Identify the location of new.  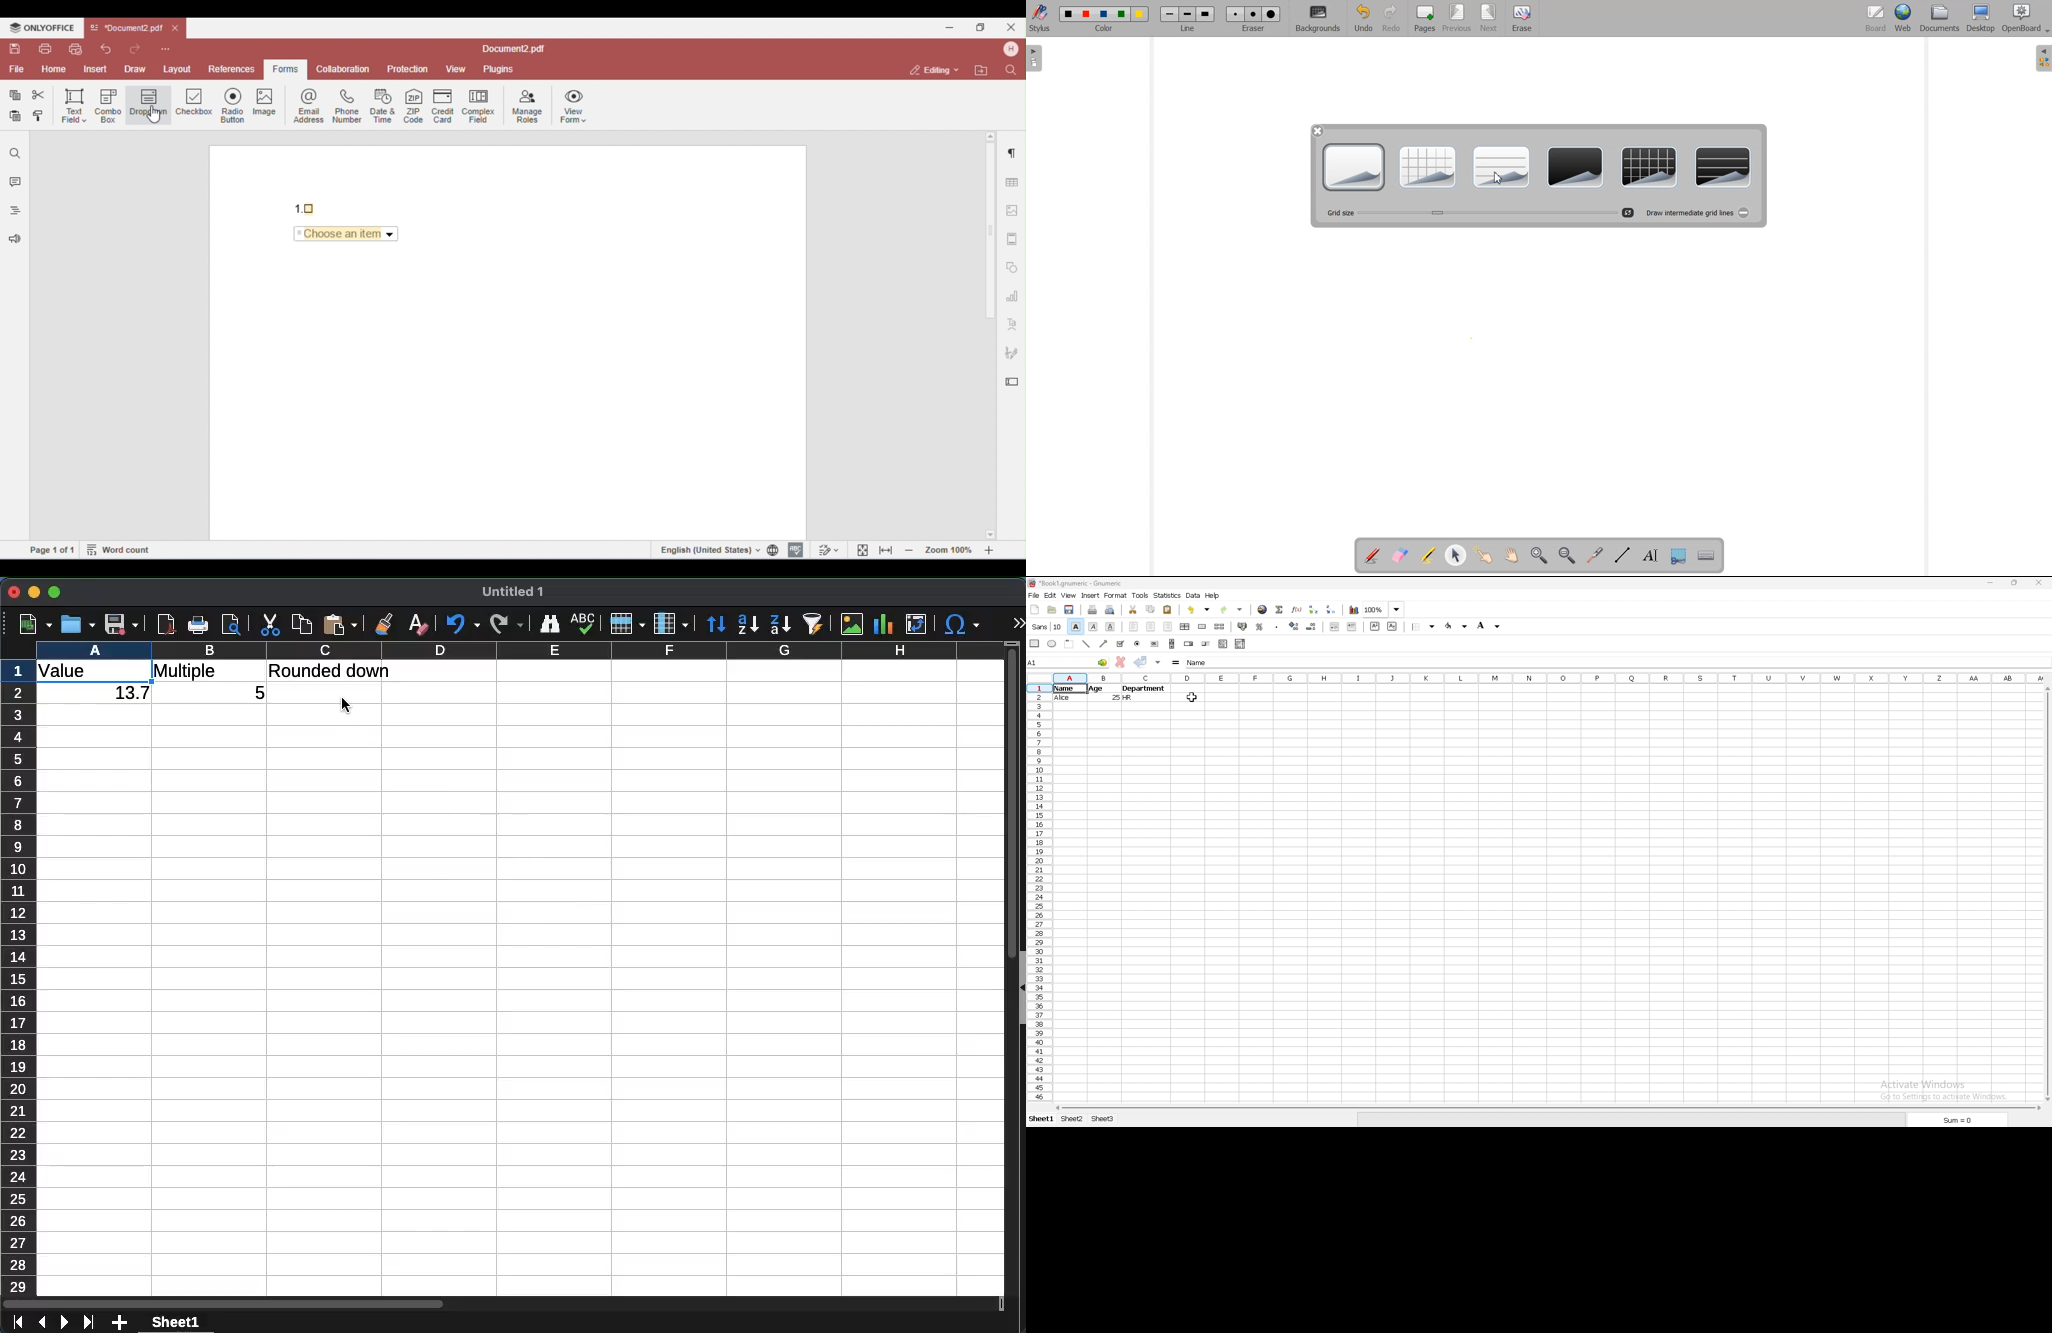
(35, 624).